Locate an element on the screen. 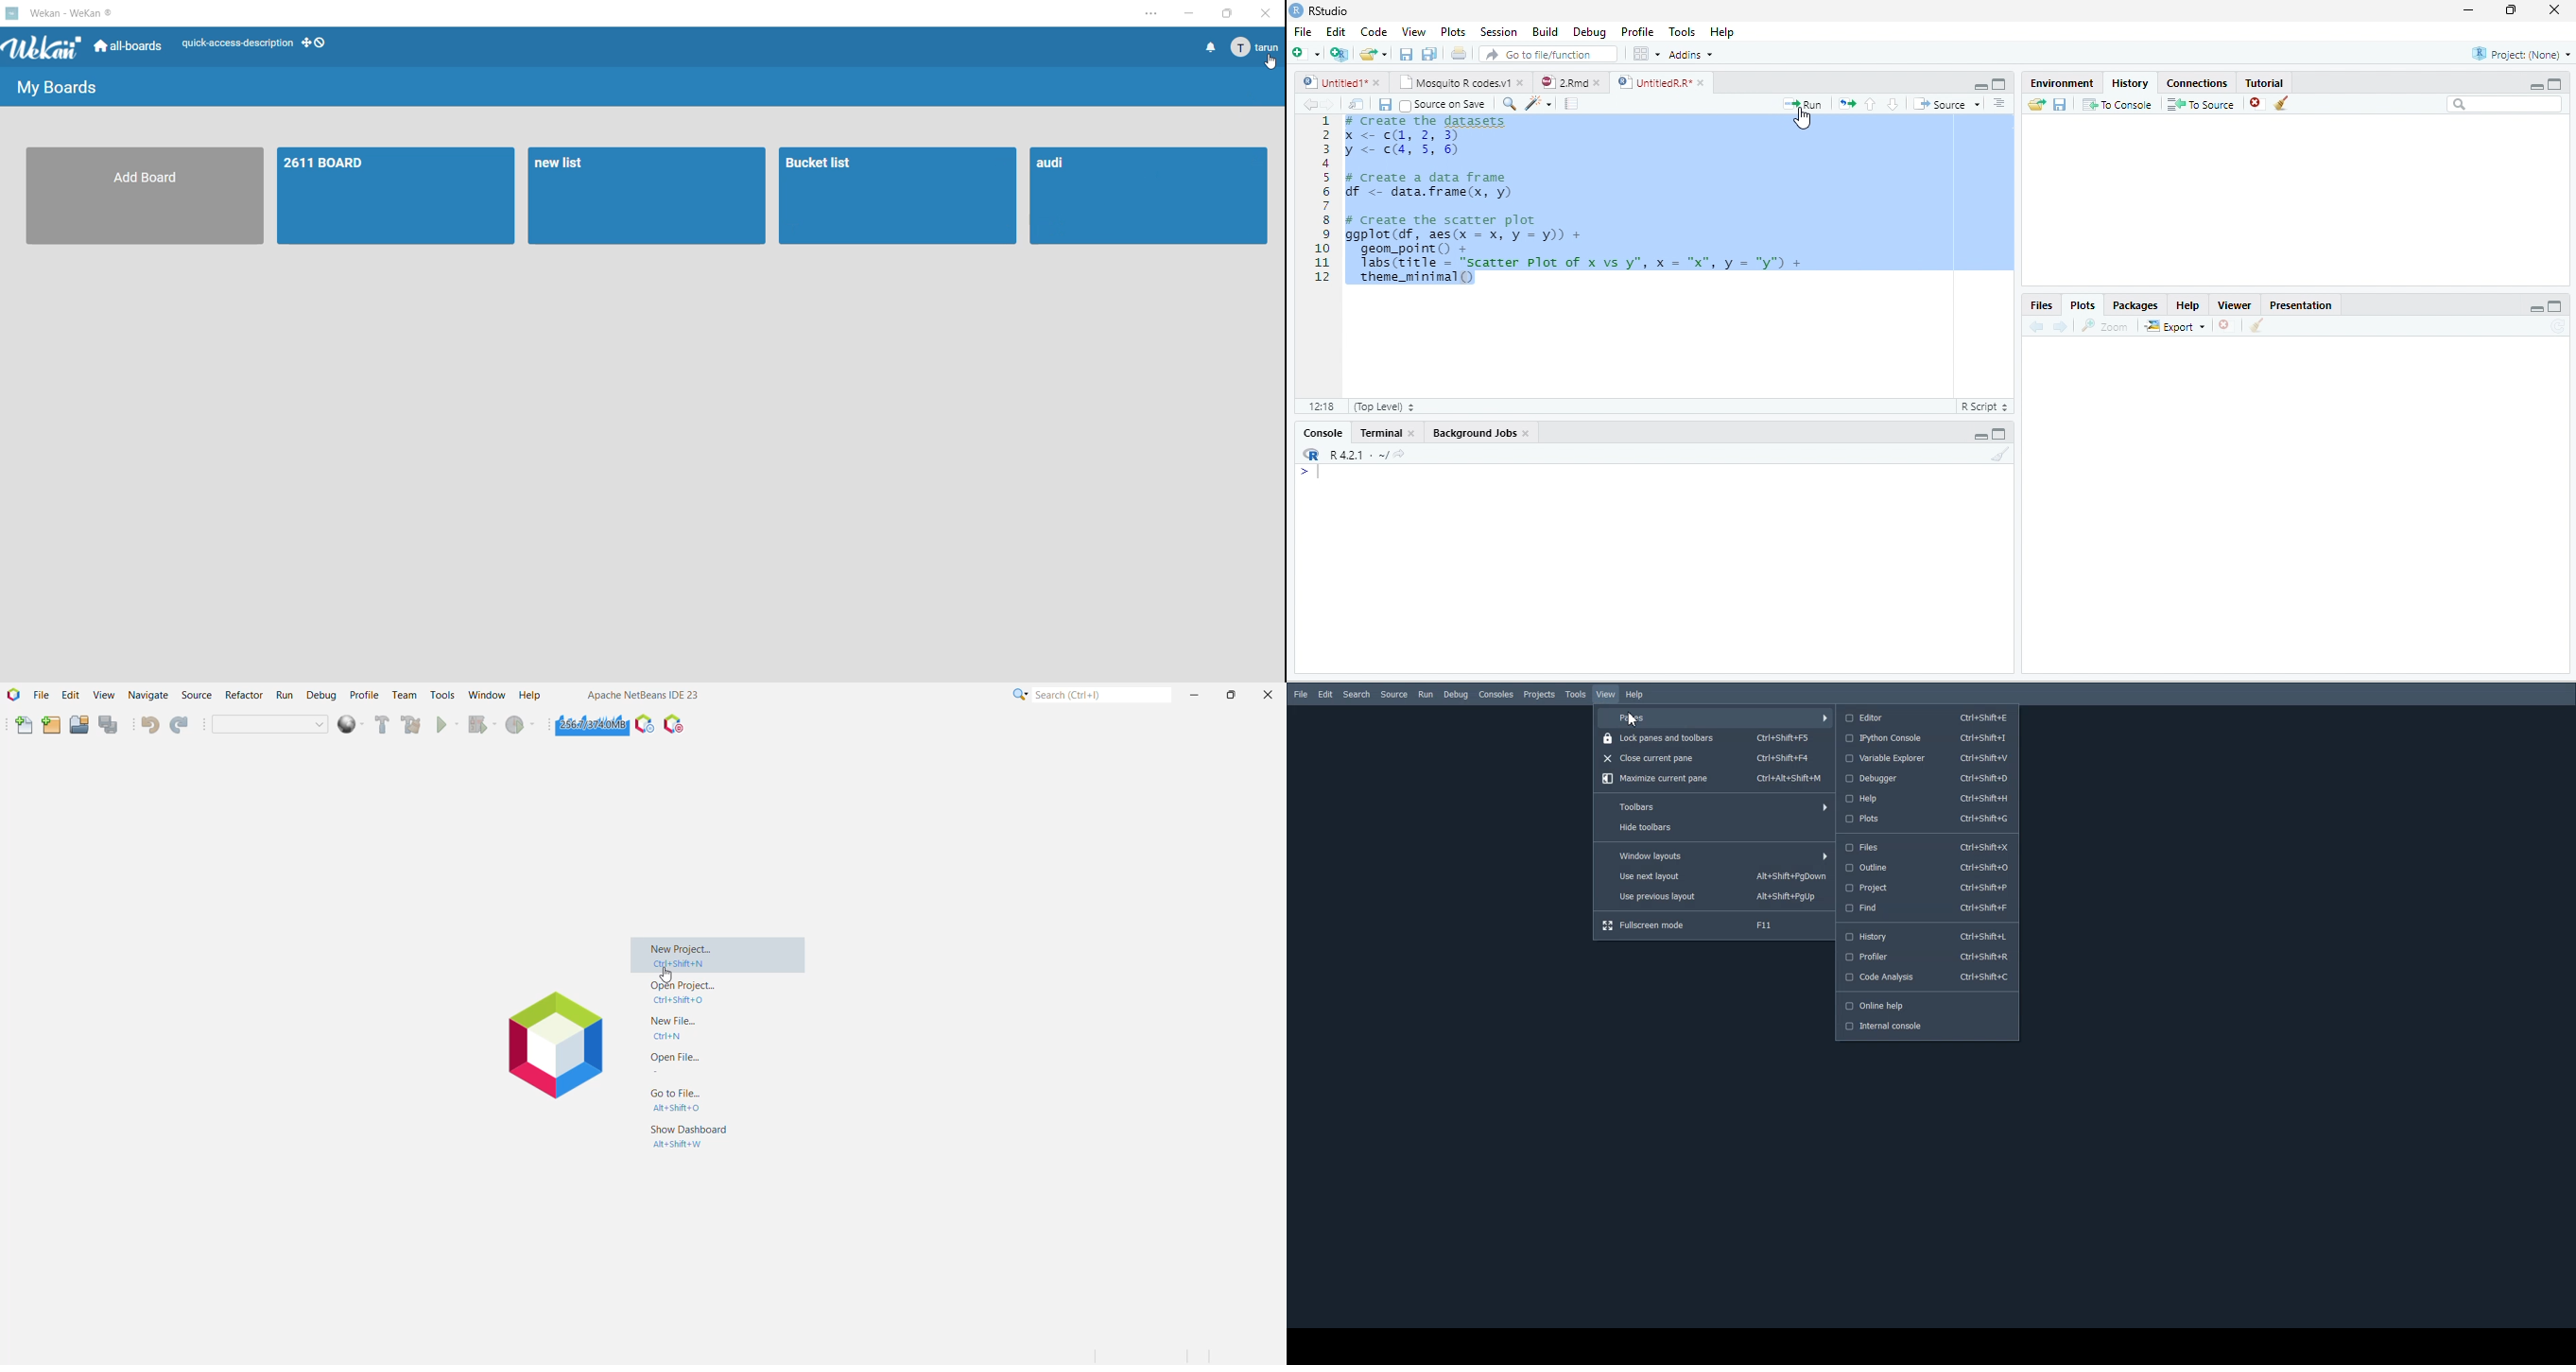 The width and height of the screenshot is (2576, 1372). show desktop drag handles is located at coordinates (315, 41).